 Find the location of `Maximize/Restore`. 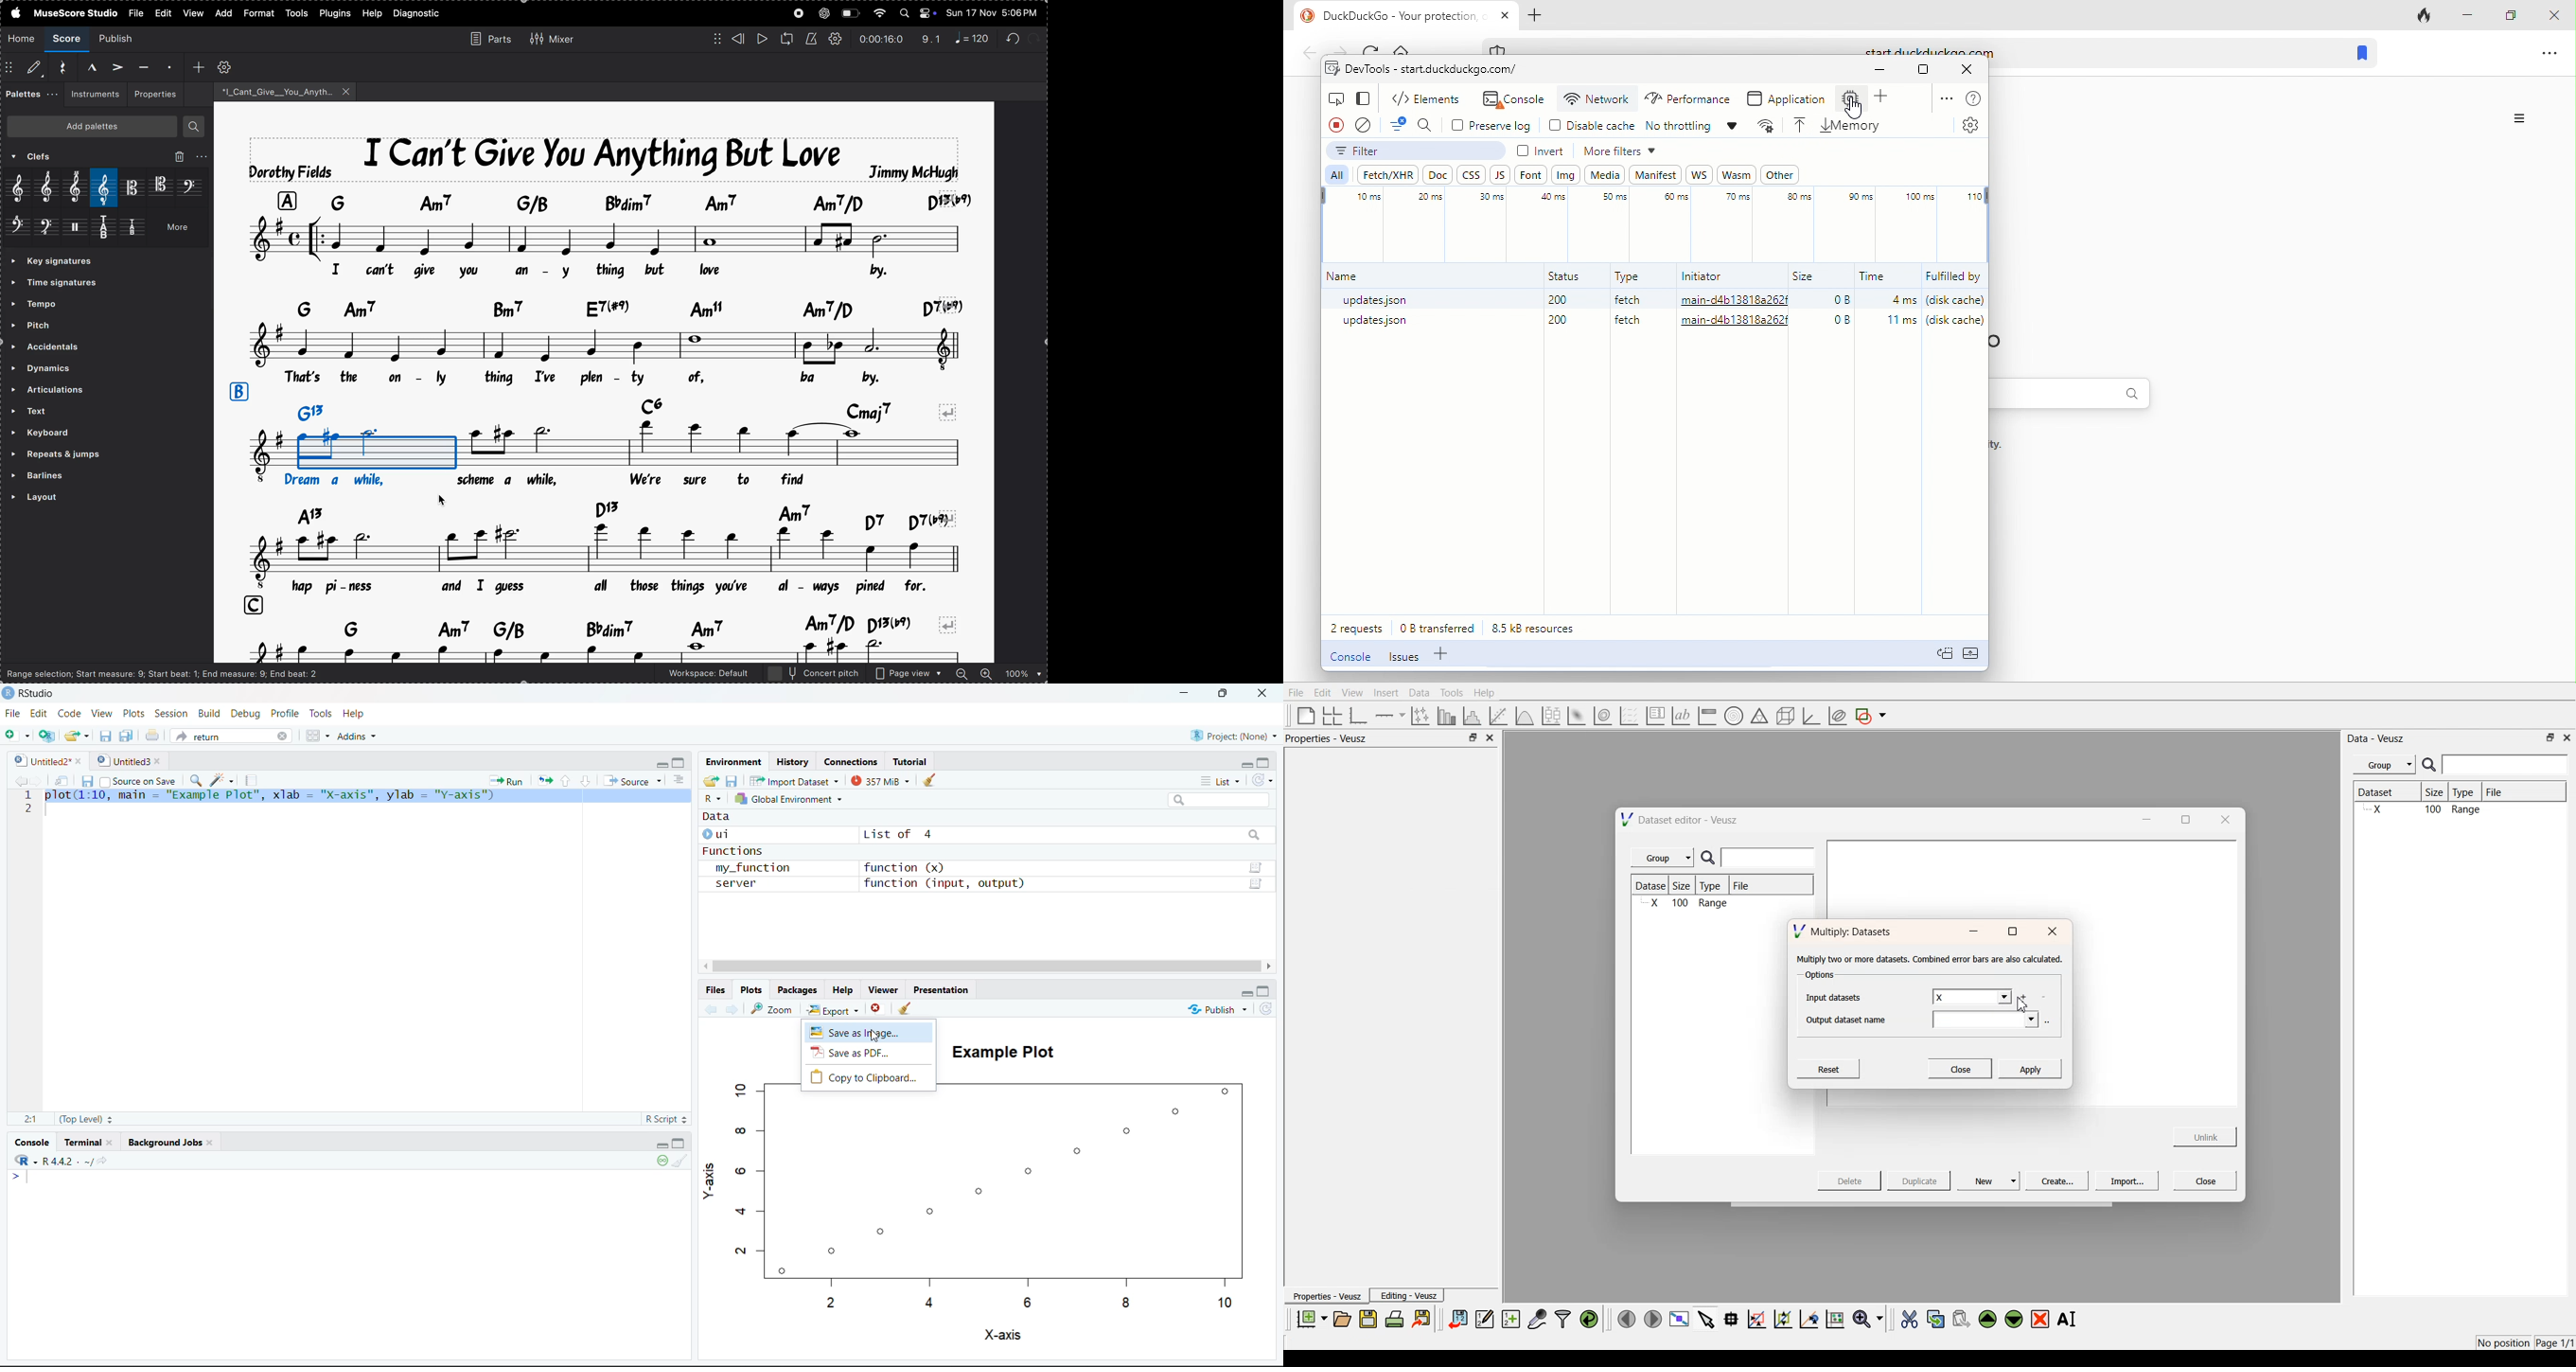

Maximize/Restore is located at coordinates (1266, 991).